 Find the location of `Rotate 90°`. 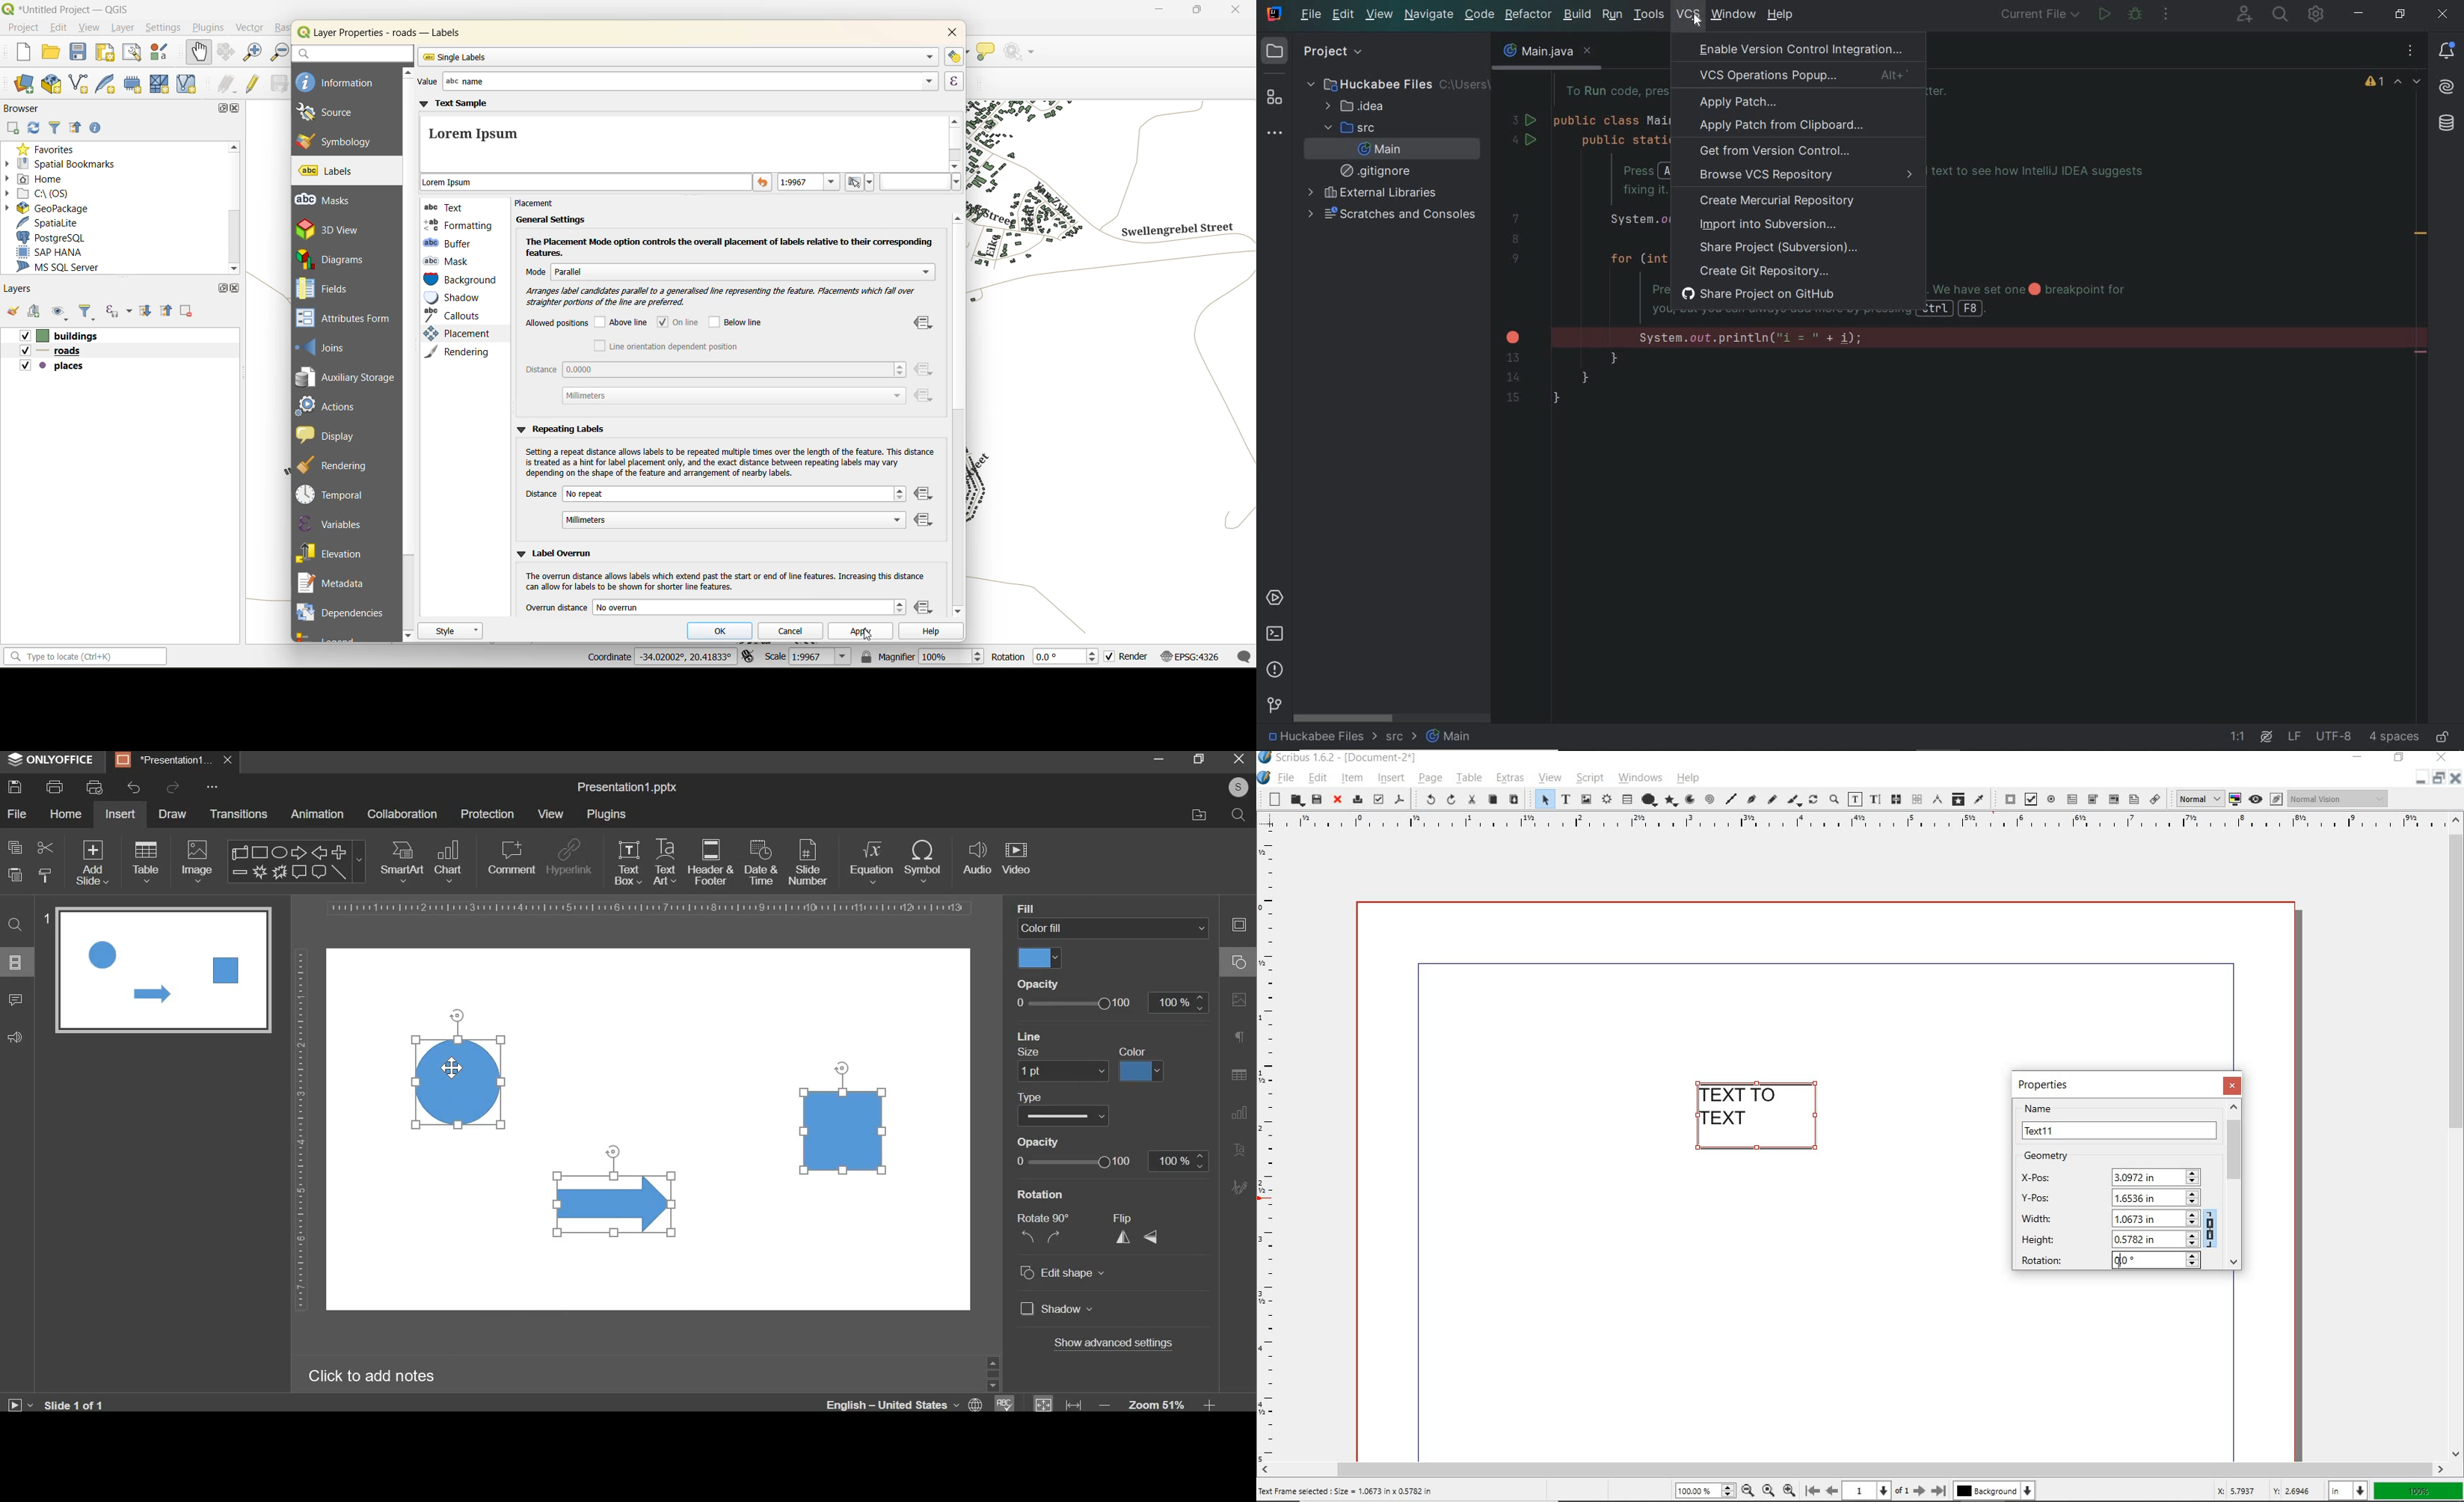

Rotate 90° is located at coordinates (1047, 1218).